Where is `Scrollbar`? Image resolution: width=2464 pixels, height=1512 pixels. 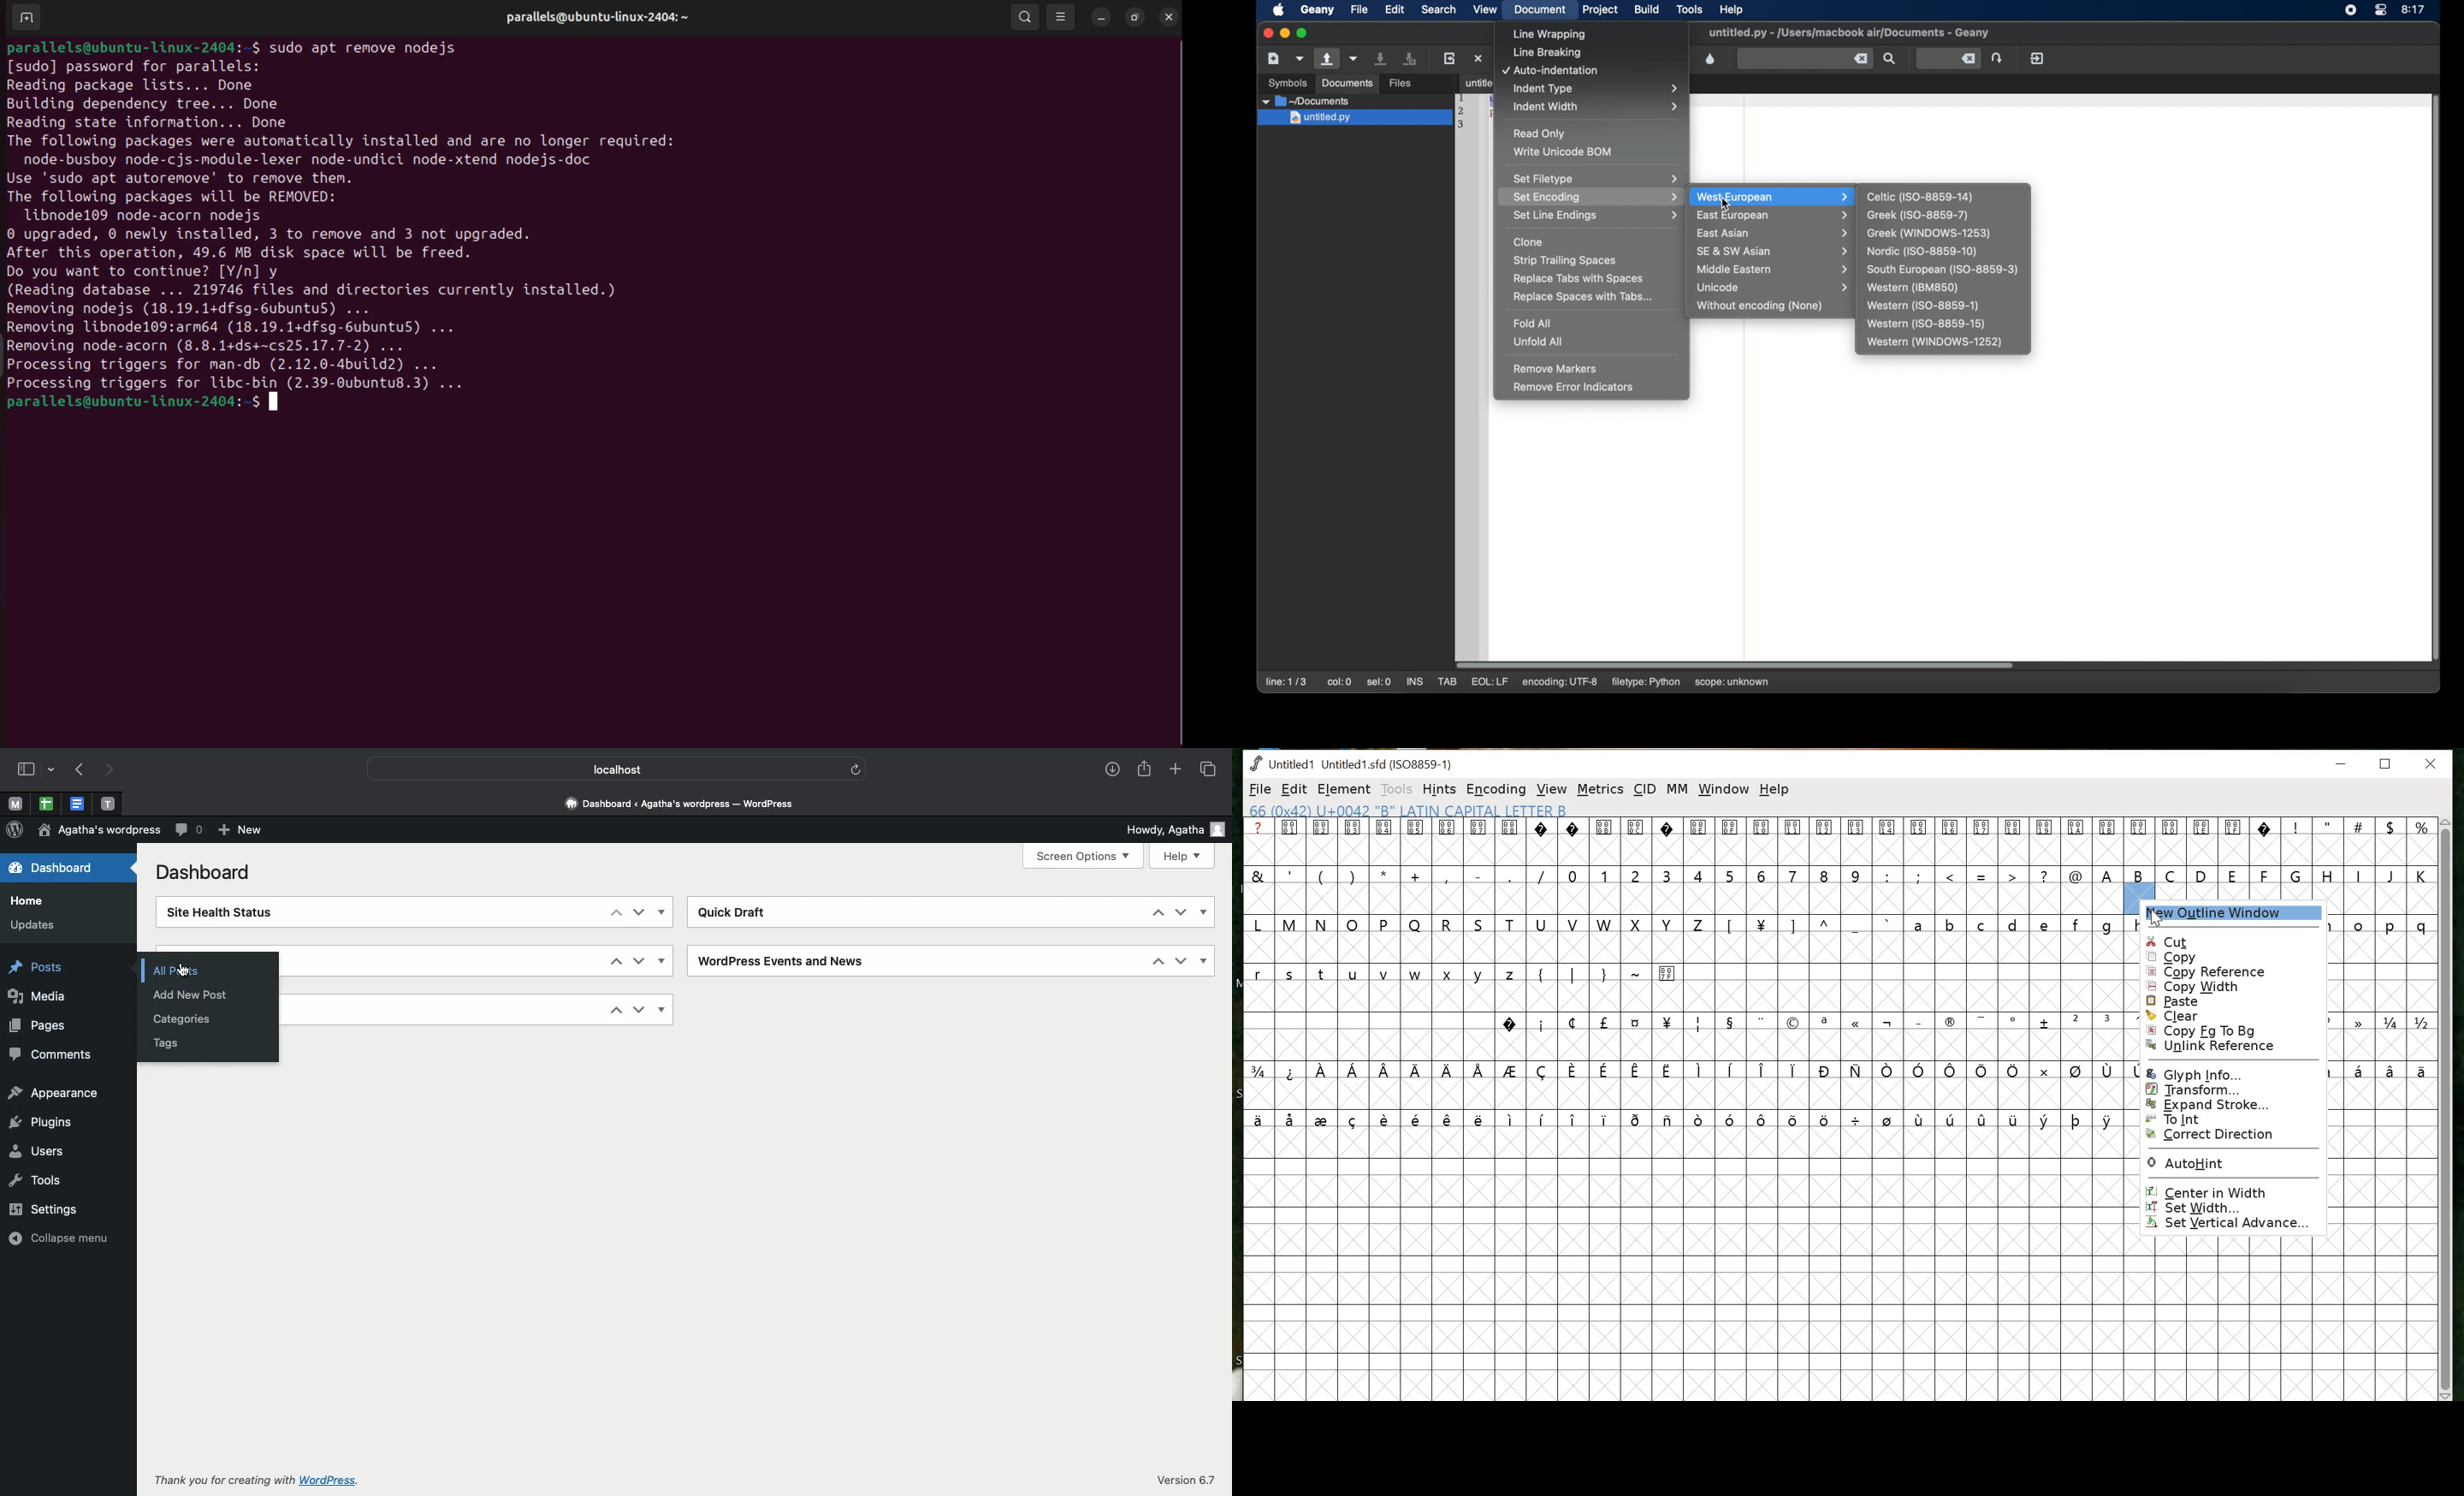 Scrollbar is located at coordinates (1170, 366).